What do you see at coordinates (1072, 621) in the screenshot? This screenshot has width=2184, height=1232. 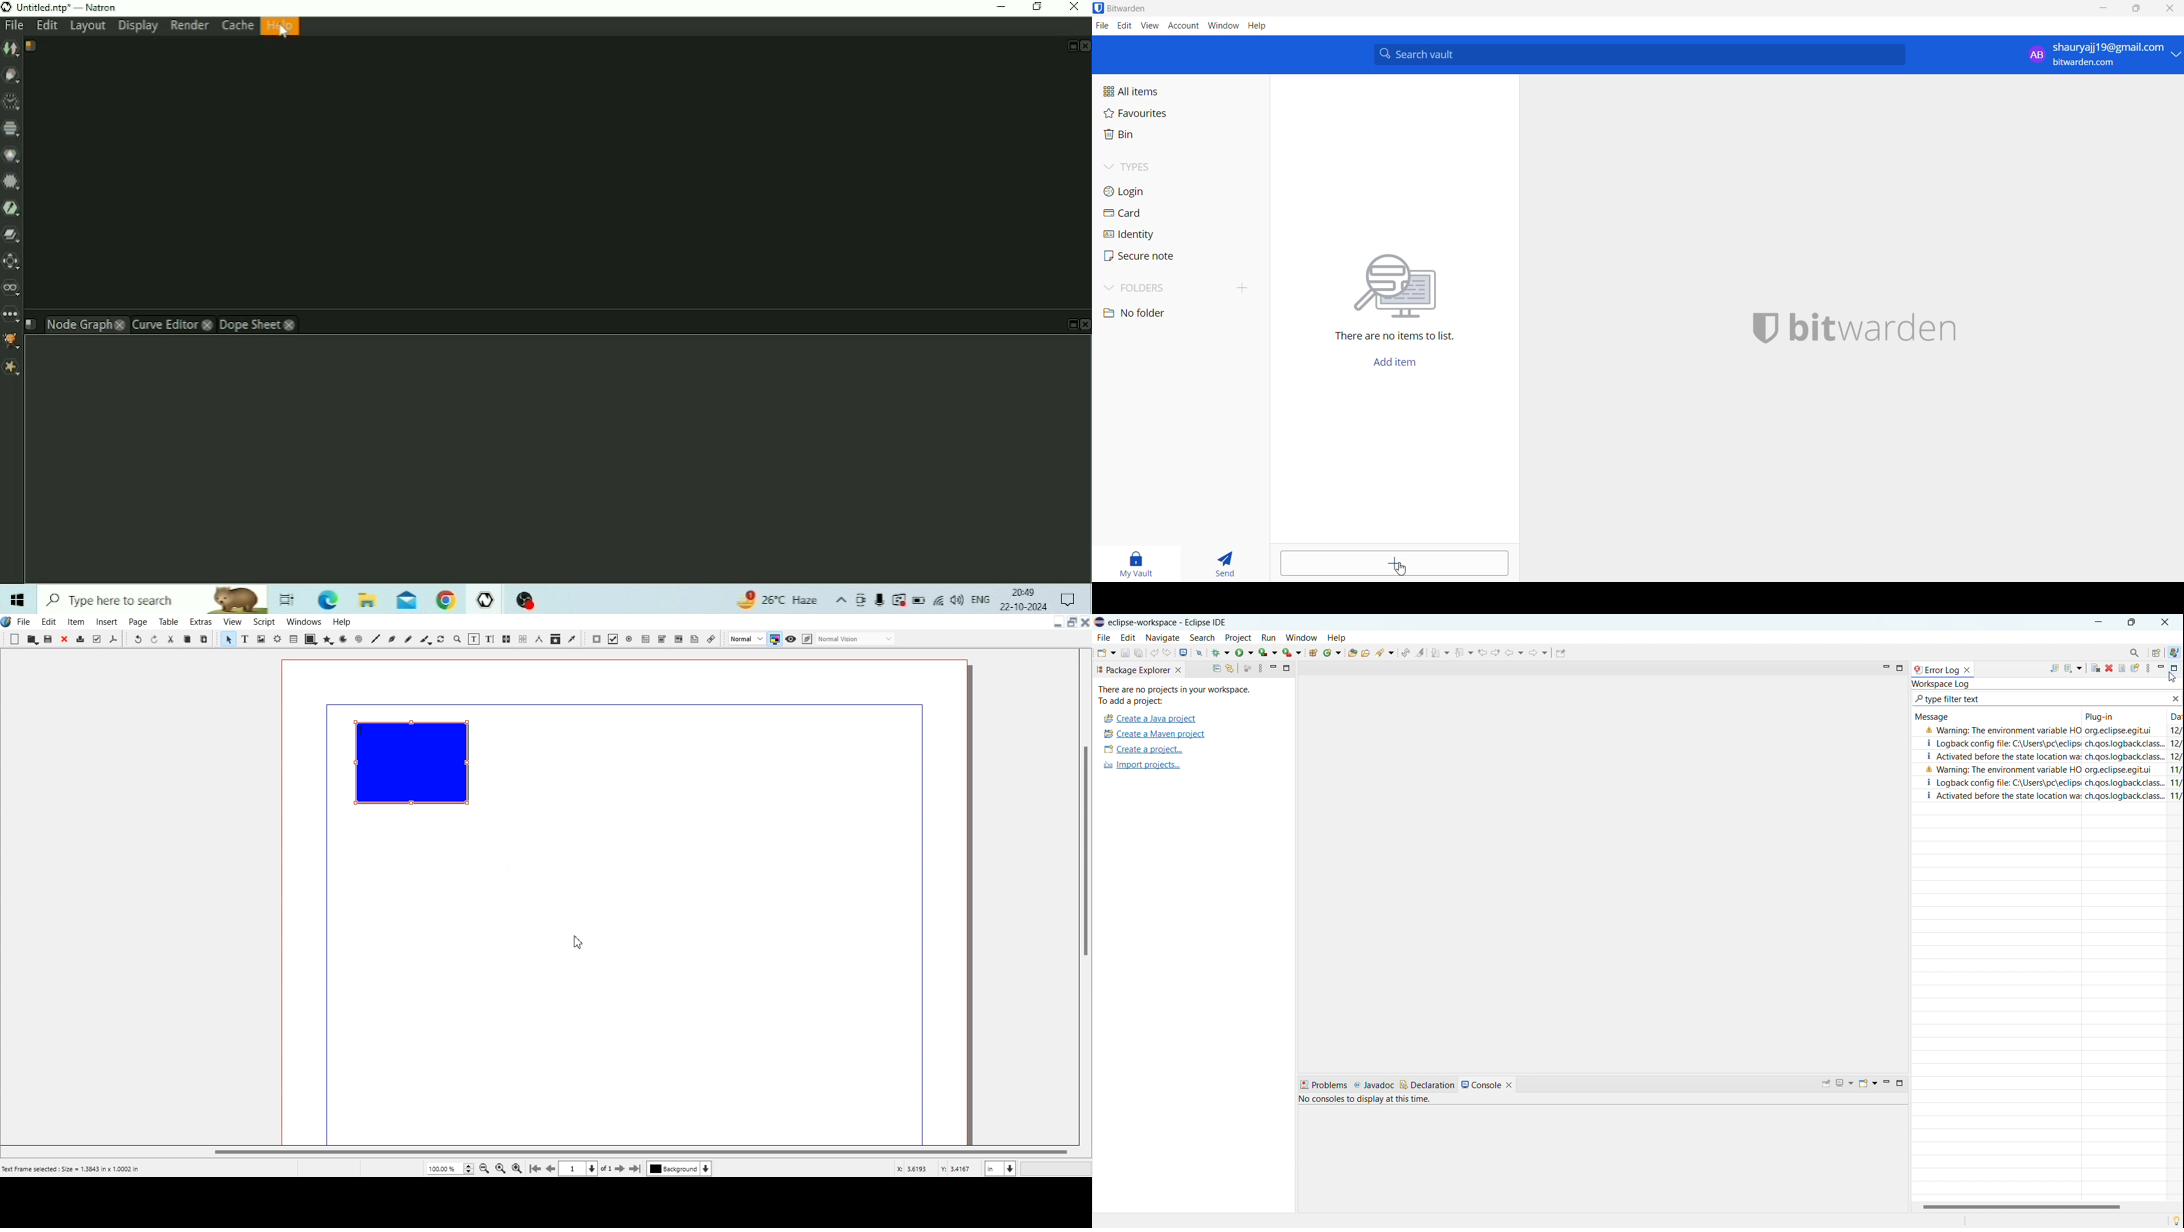 I see `Maximize` at bounding box center [1072, 621].